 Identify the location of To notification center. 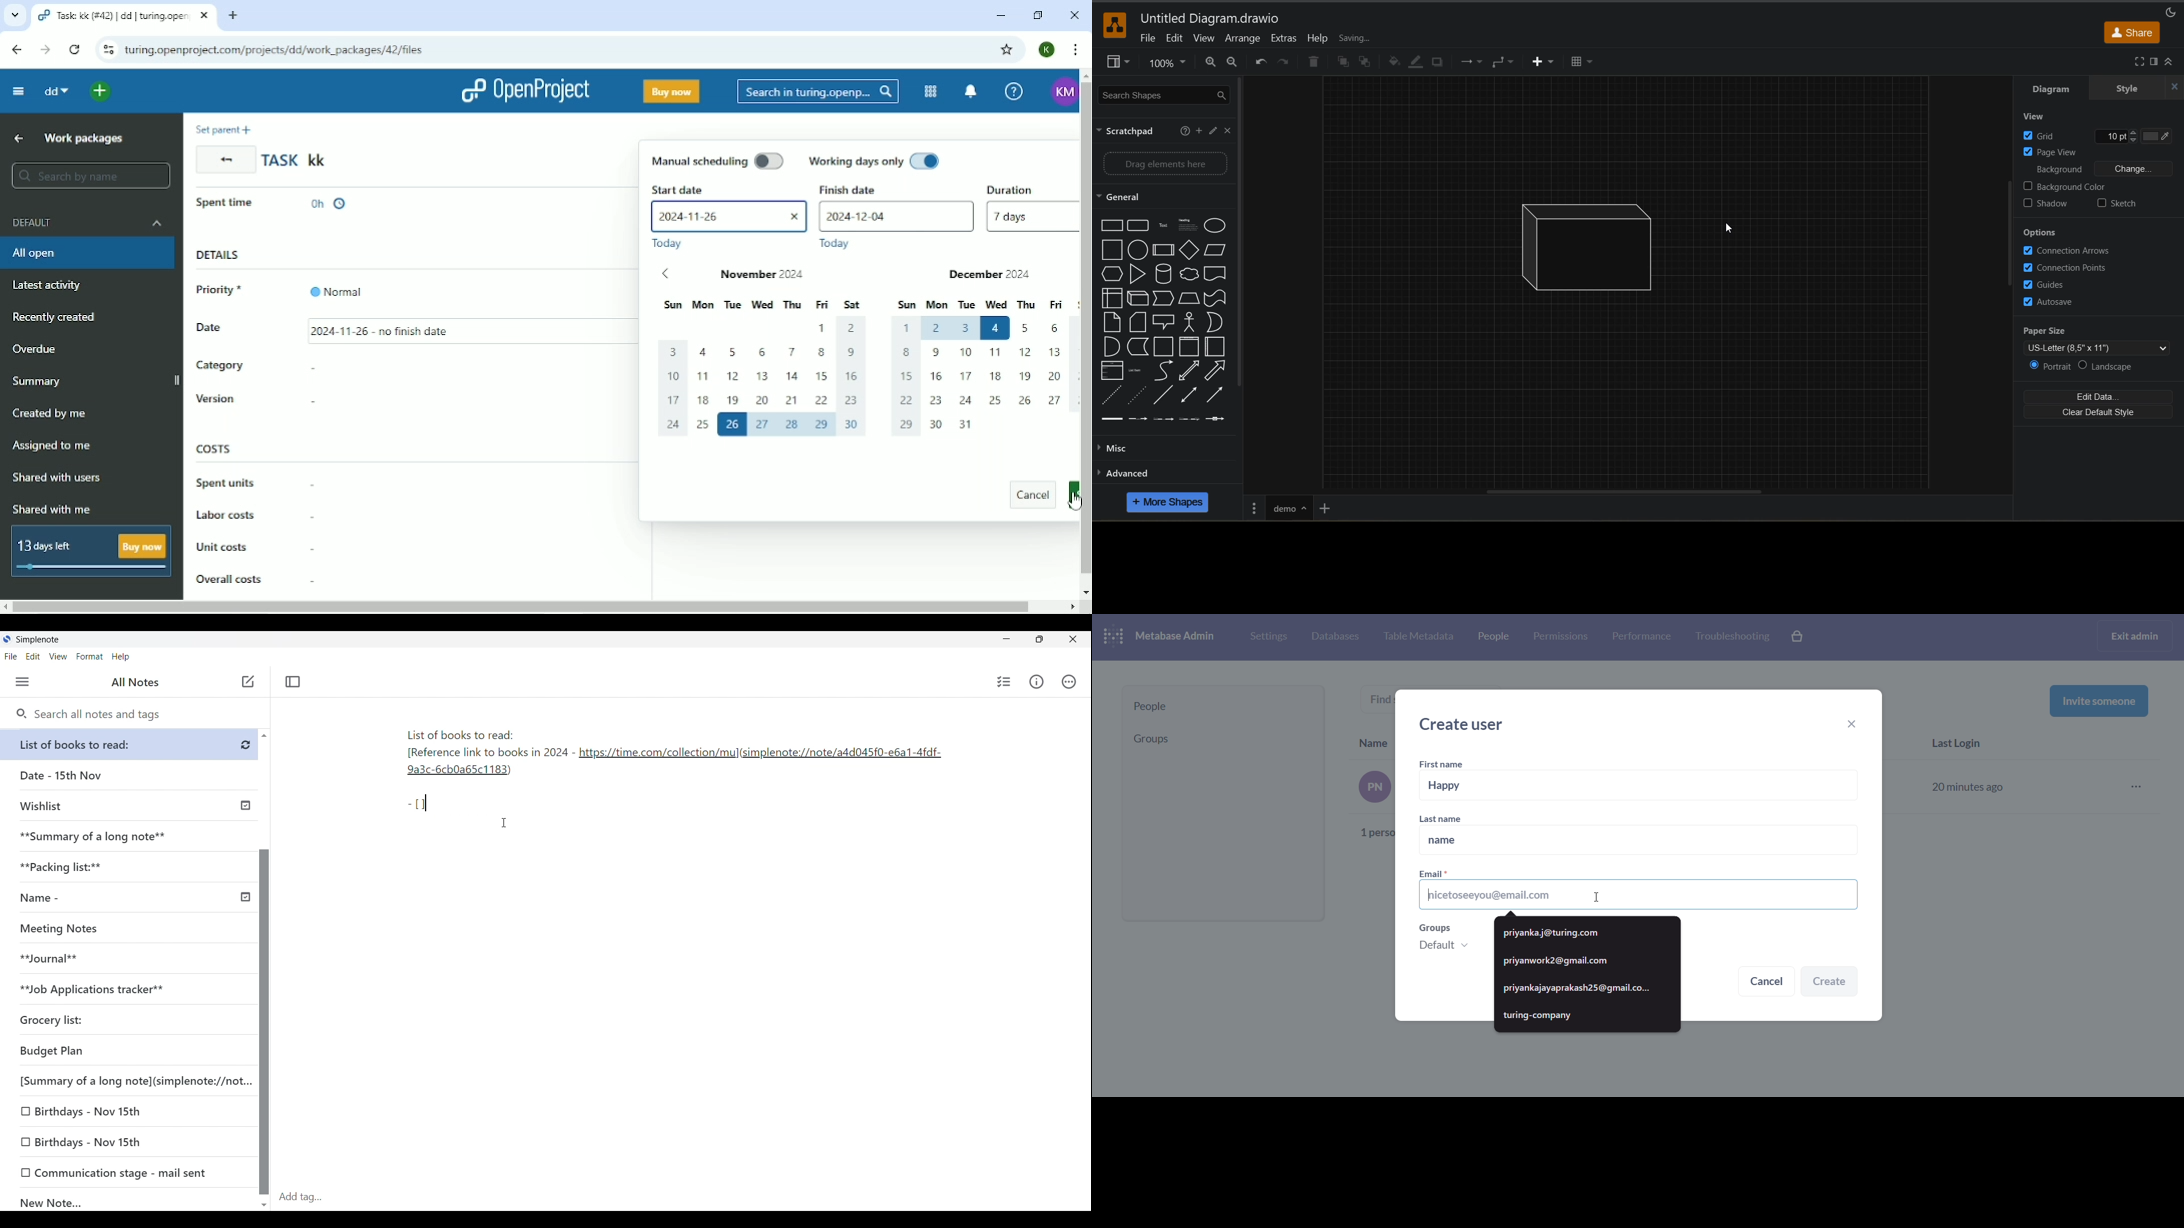
(970, 93).